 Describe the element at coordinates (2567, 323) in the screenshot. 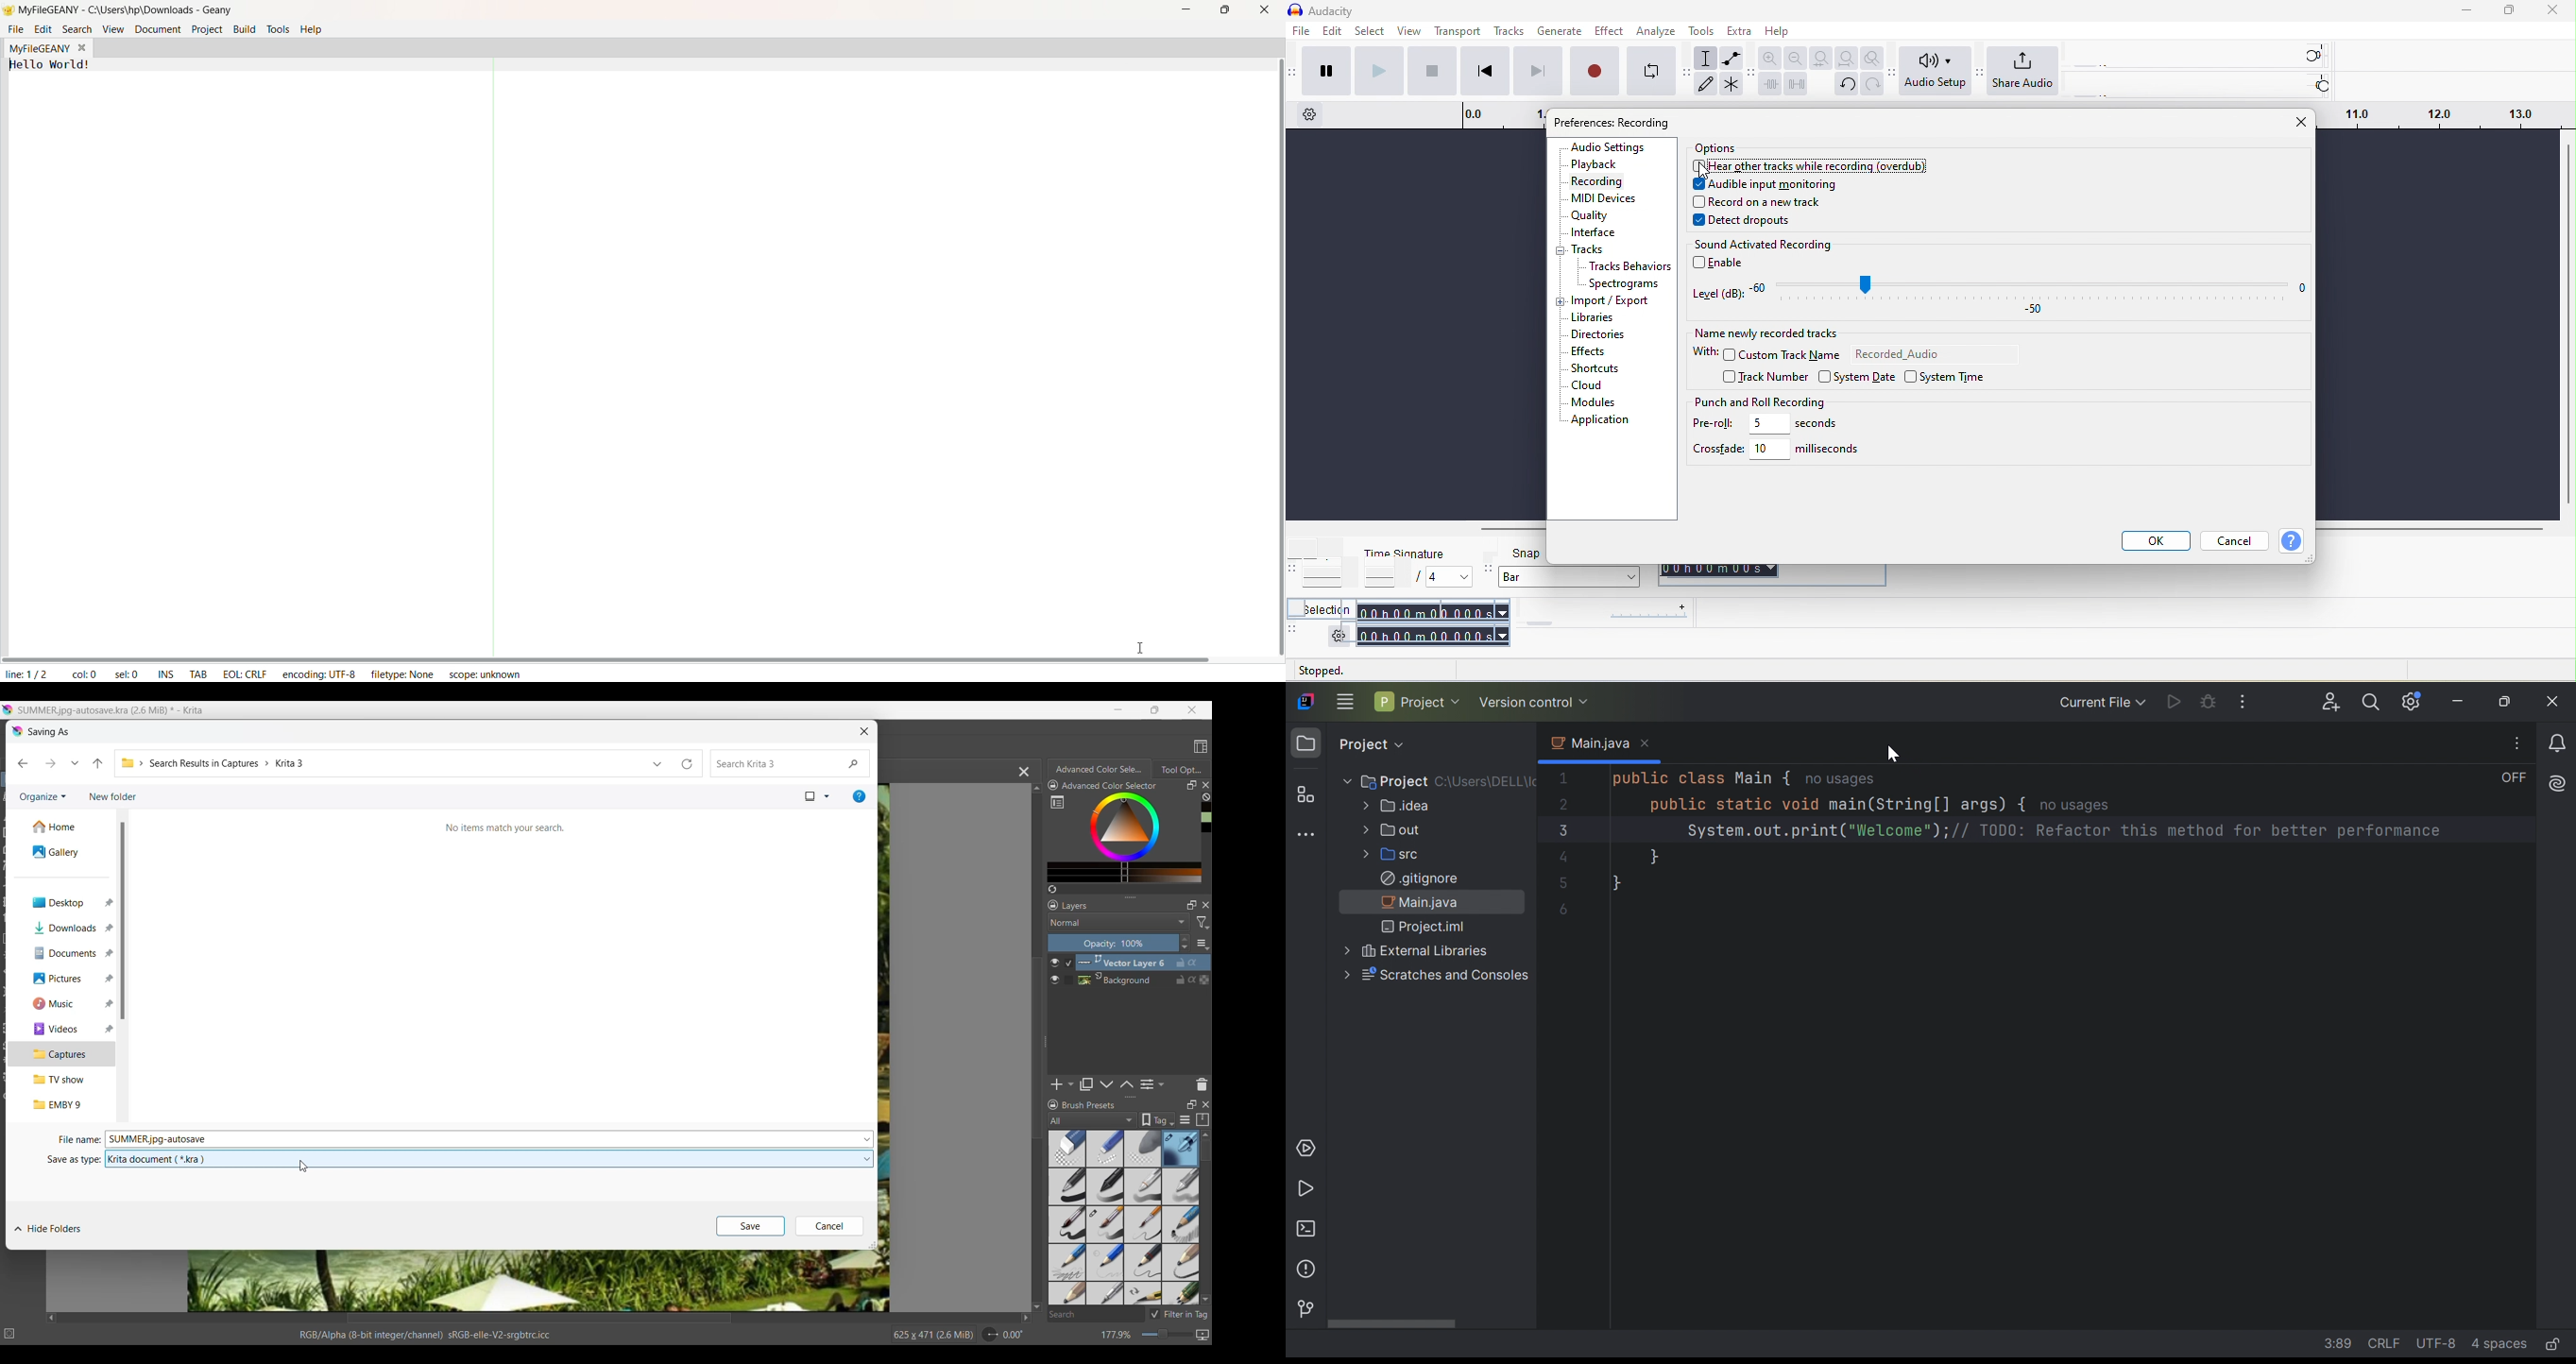

I see `vertical scroll bar` at that location.